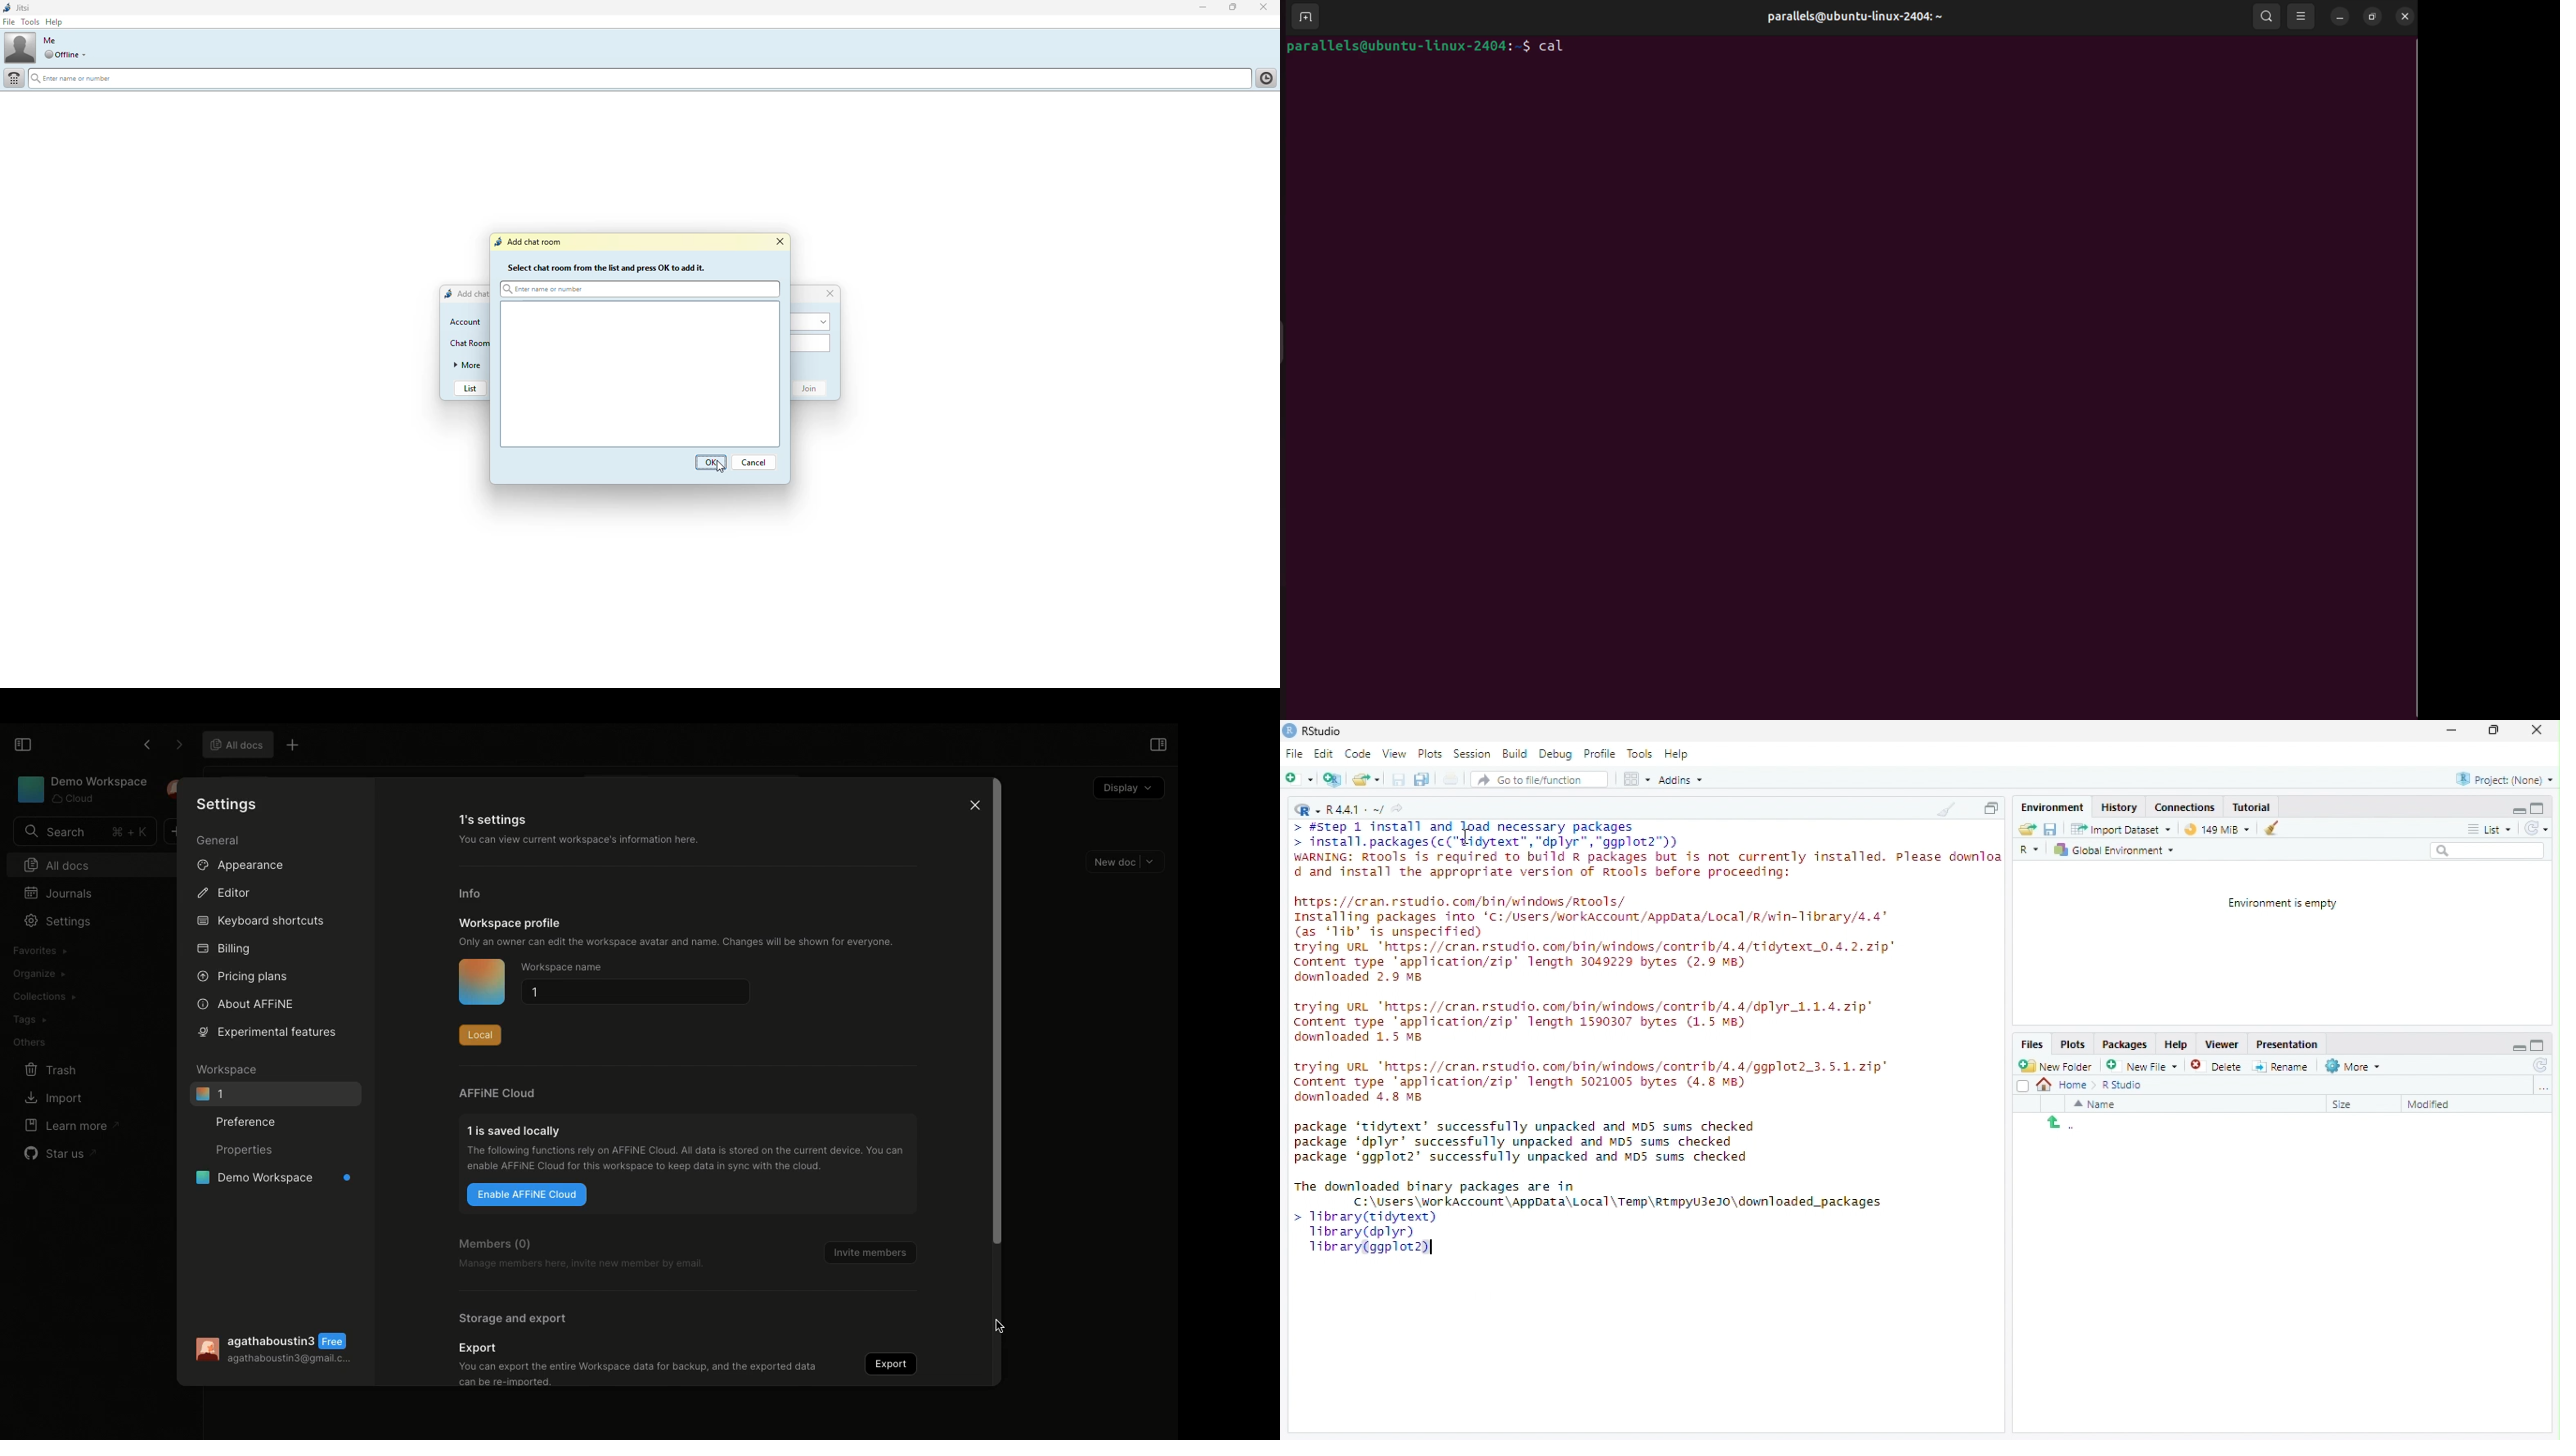 This screenshot has width=2576, height=1456. What do you see at coordinates (18, 7) in the screenshot?
I see `jitsi` at bounding box center [18, 7].